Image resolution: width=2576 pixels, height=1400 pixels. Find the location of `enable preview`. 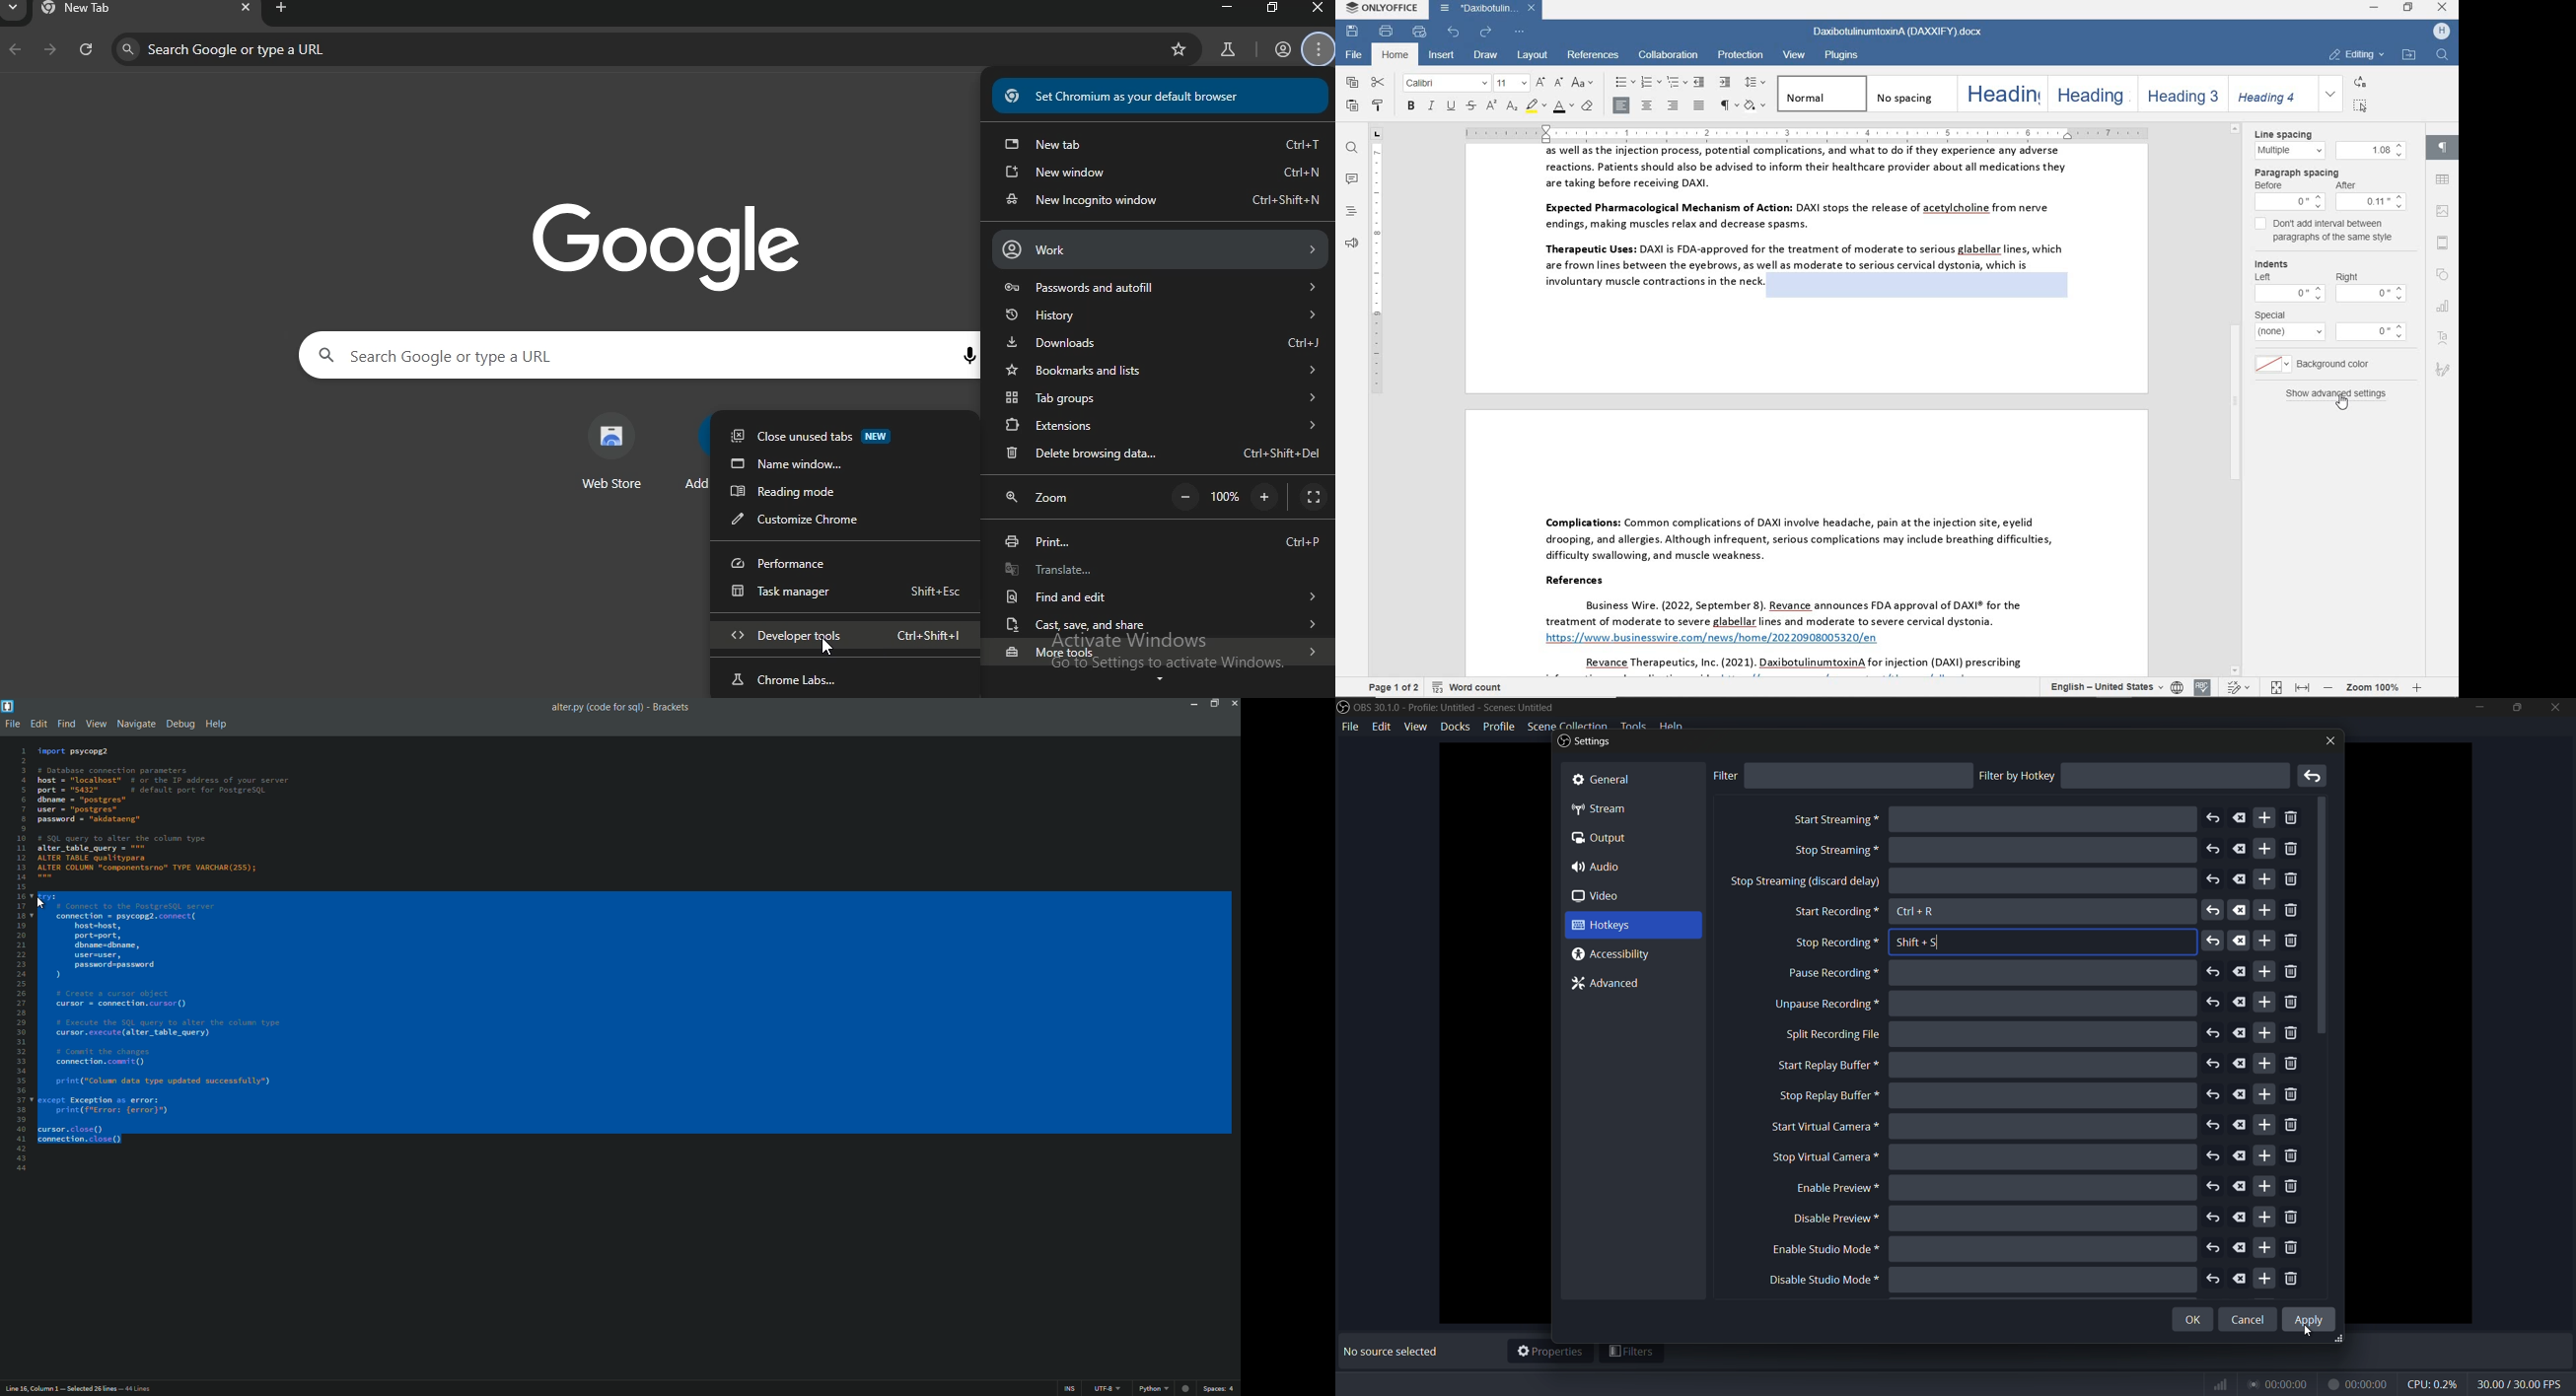

enable preview is located at coordinates (1833, 1189).